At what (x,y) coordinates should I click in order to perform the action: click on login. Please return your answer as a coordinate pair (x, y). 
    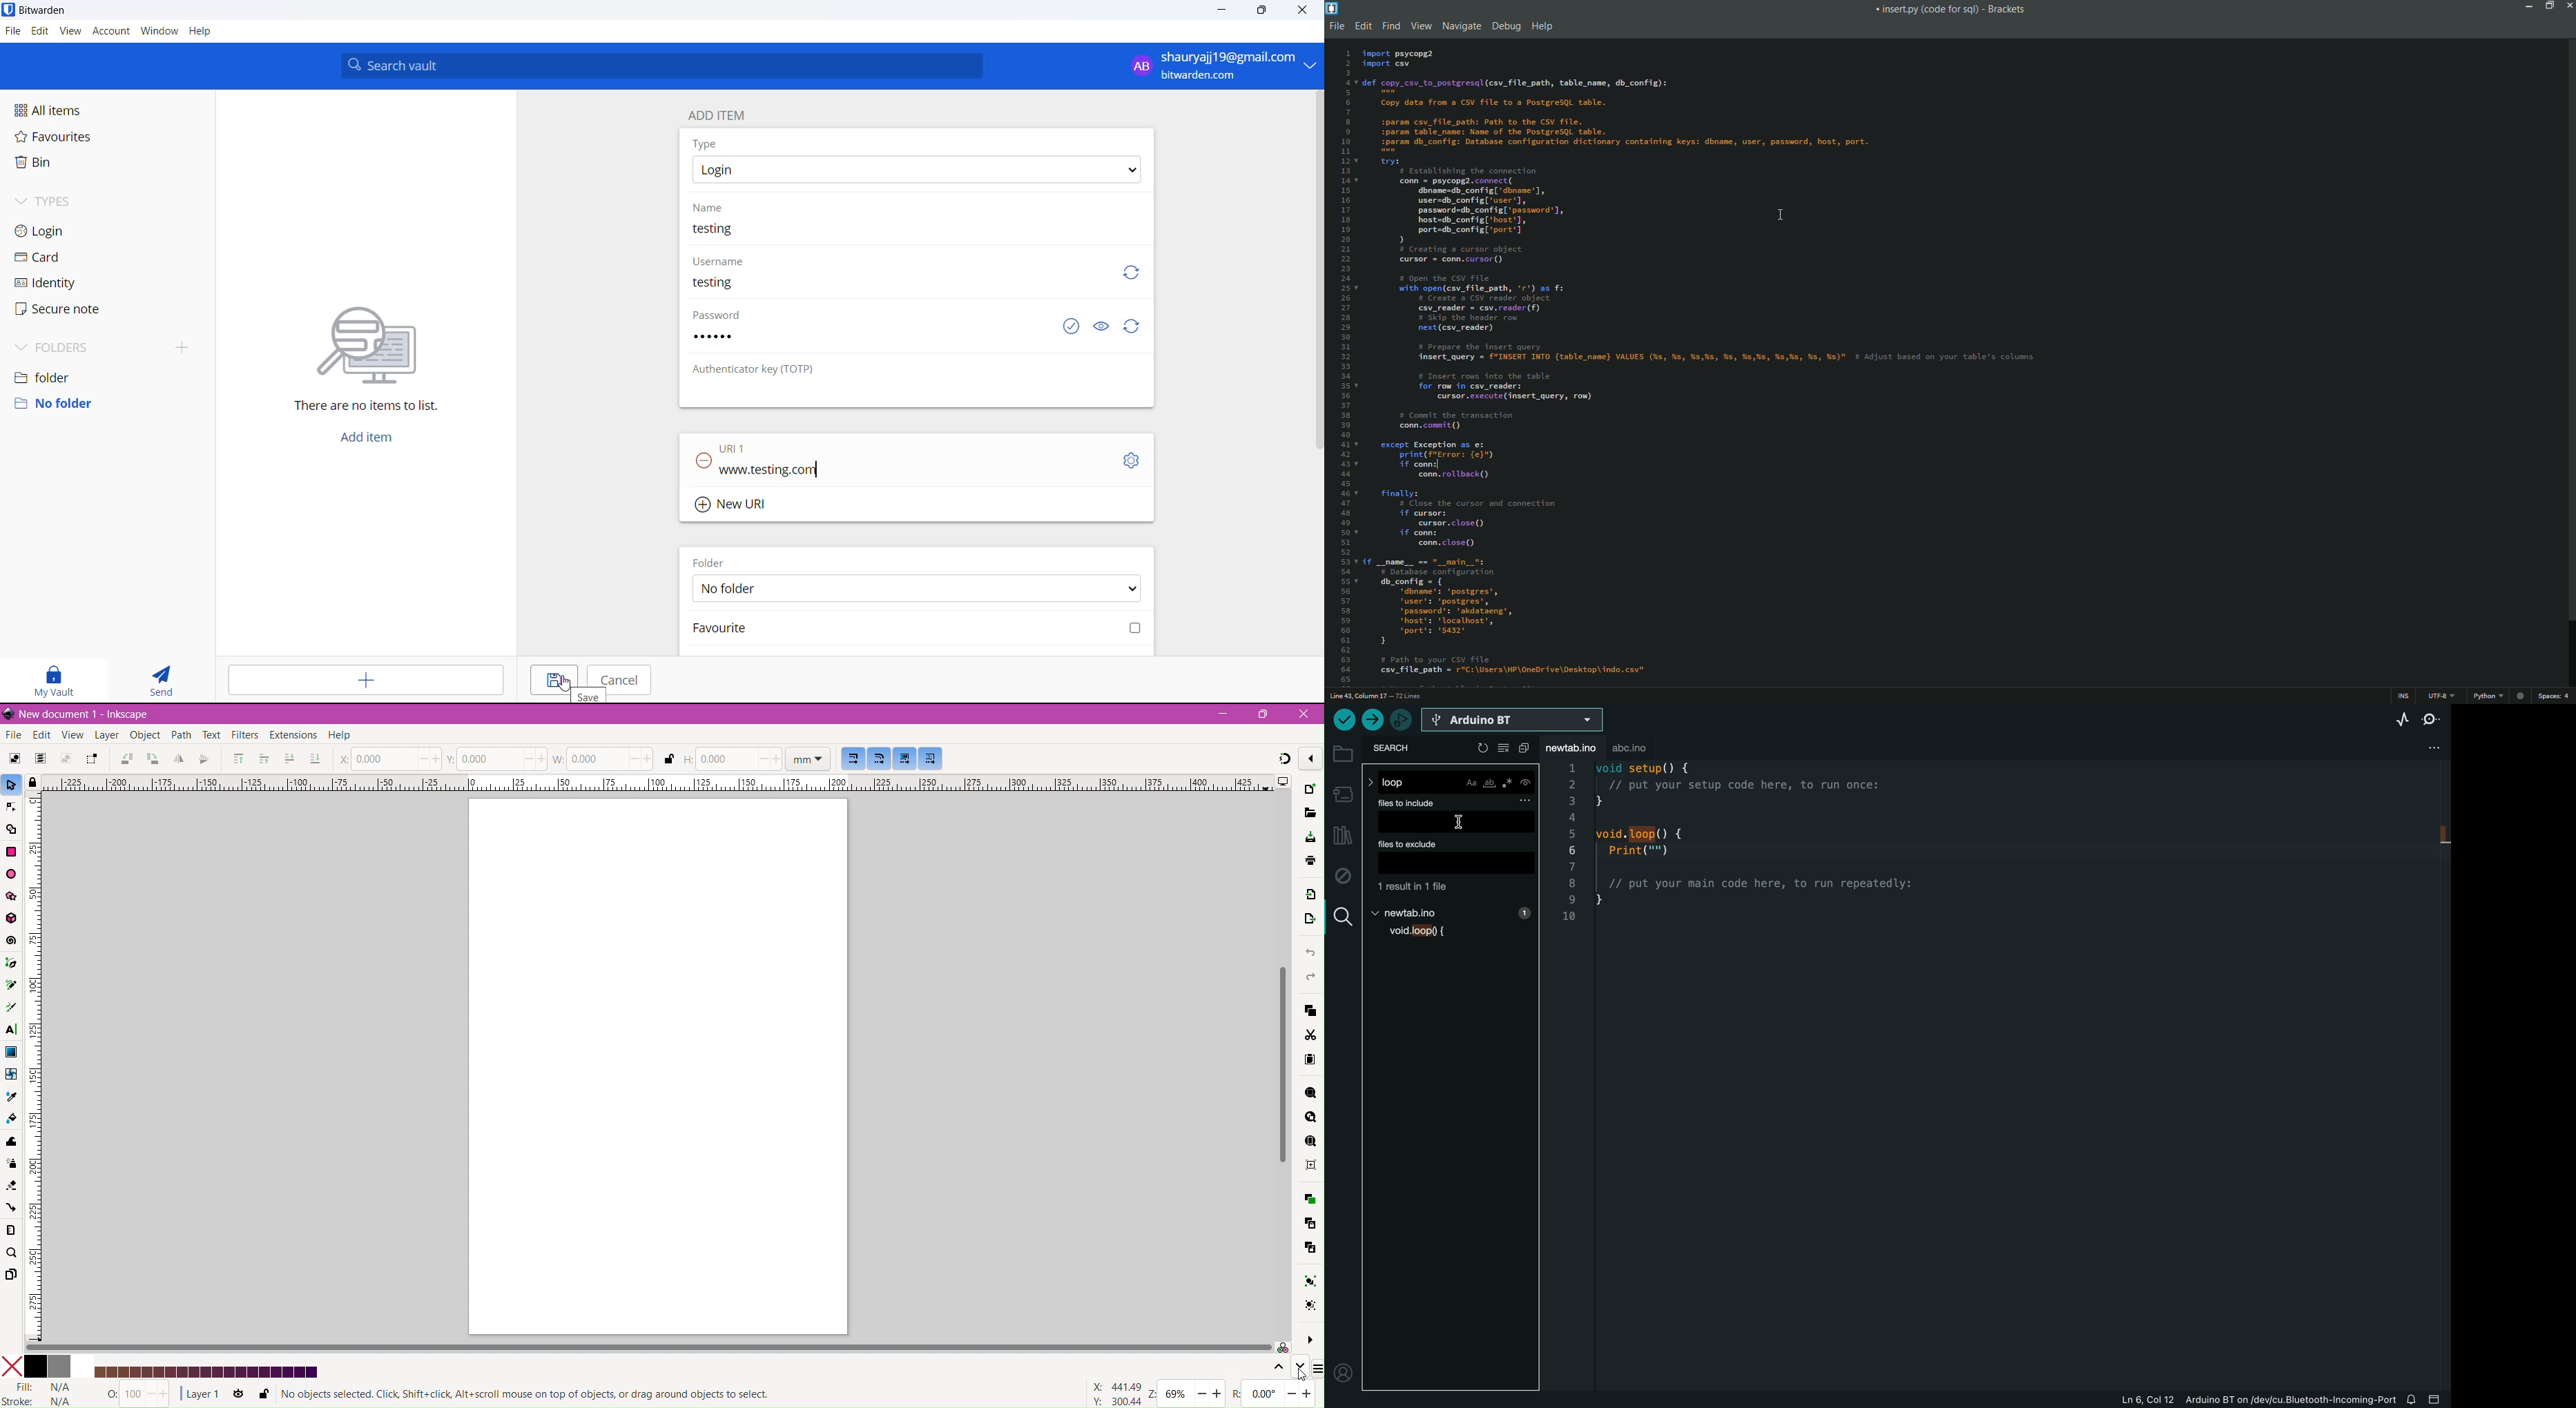
    Looking at the image, I should click on (72, 232).